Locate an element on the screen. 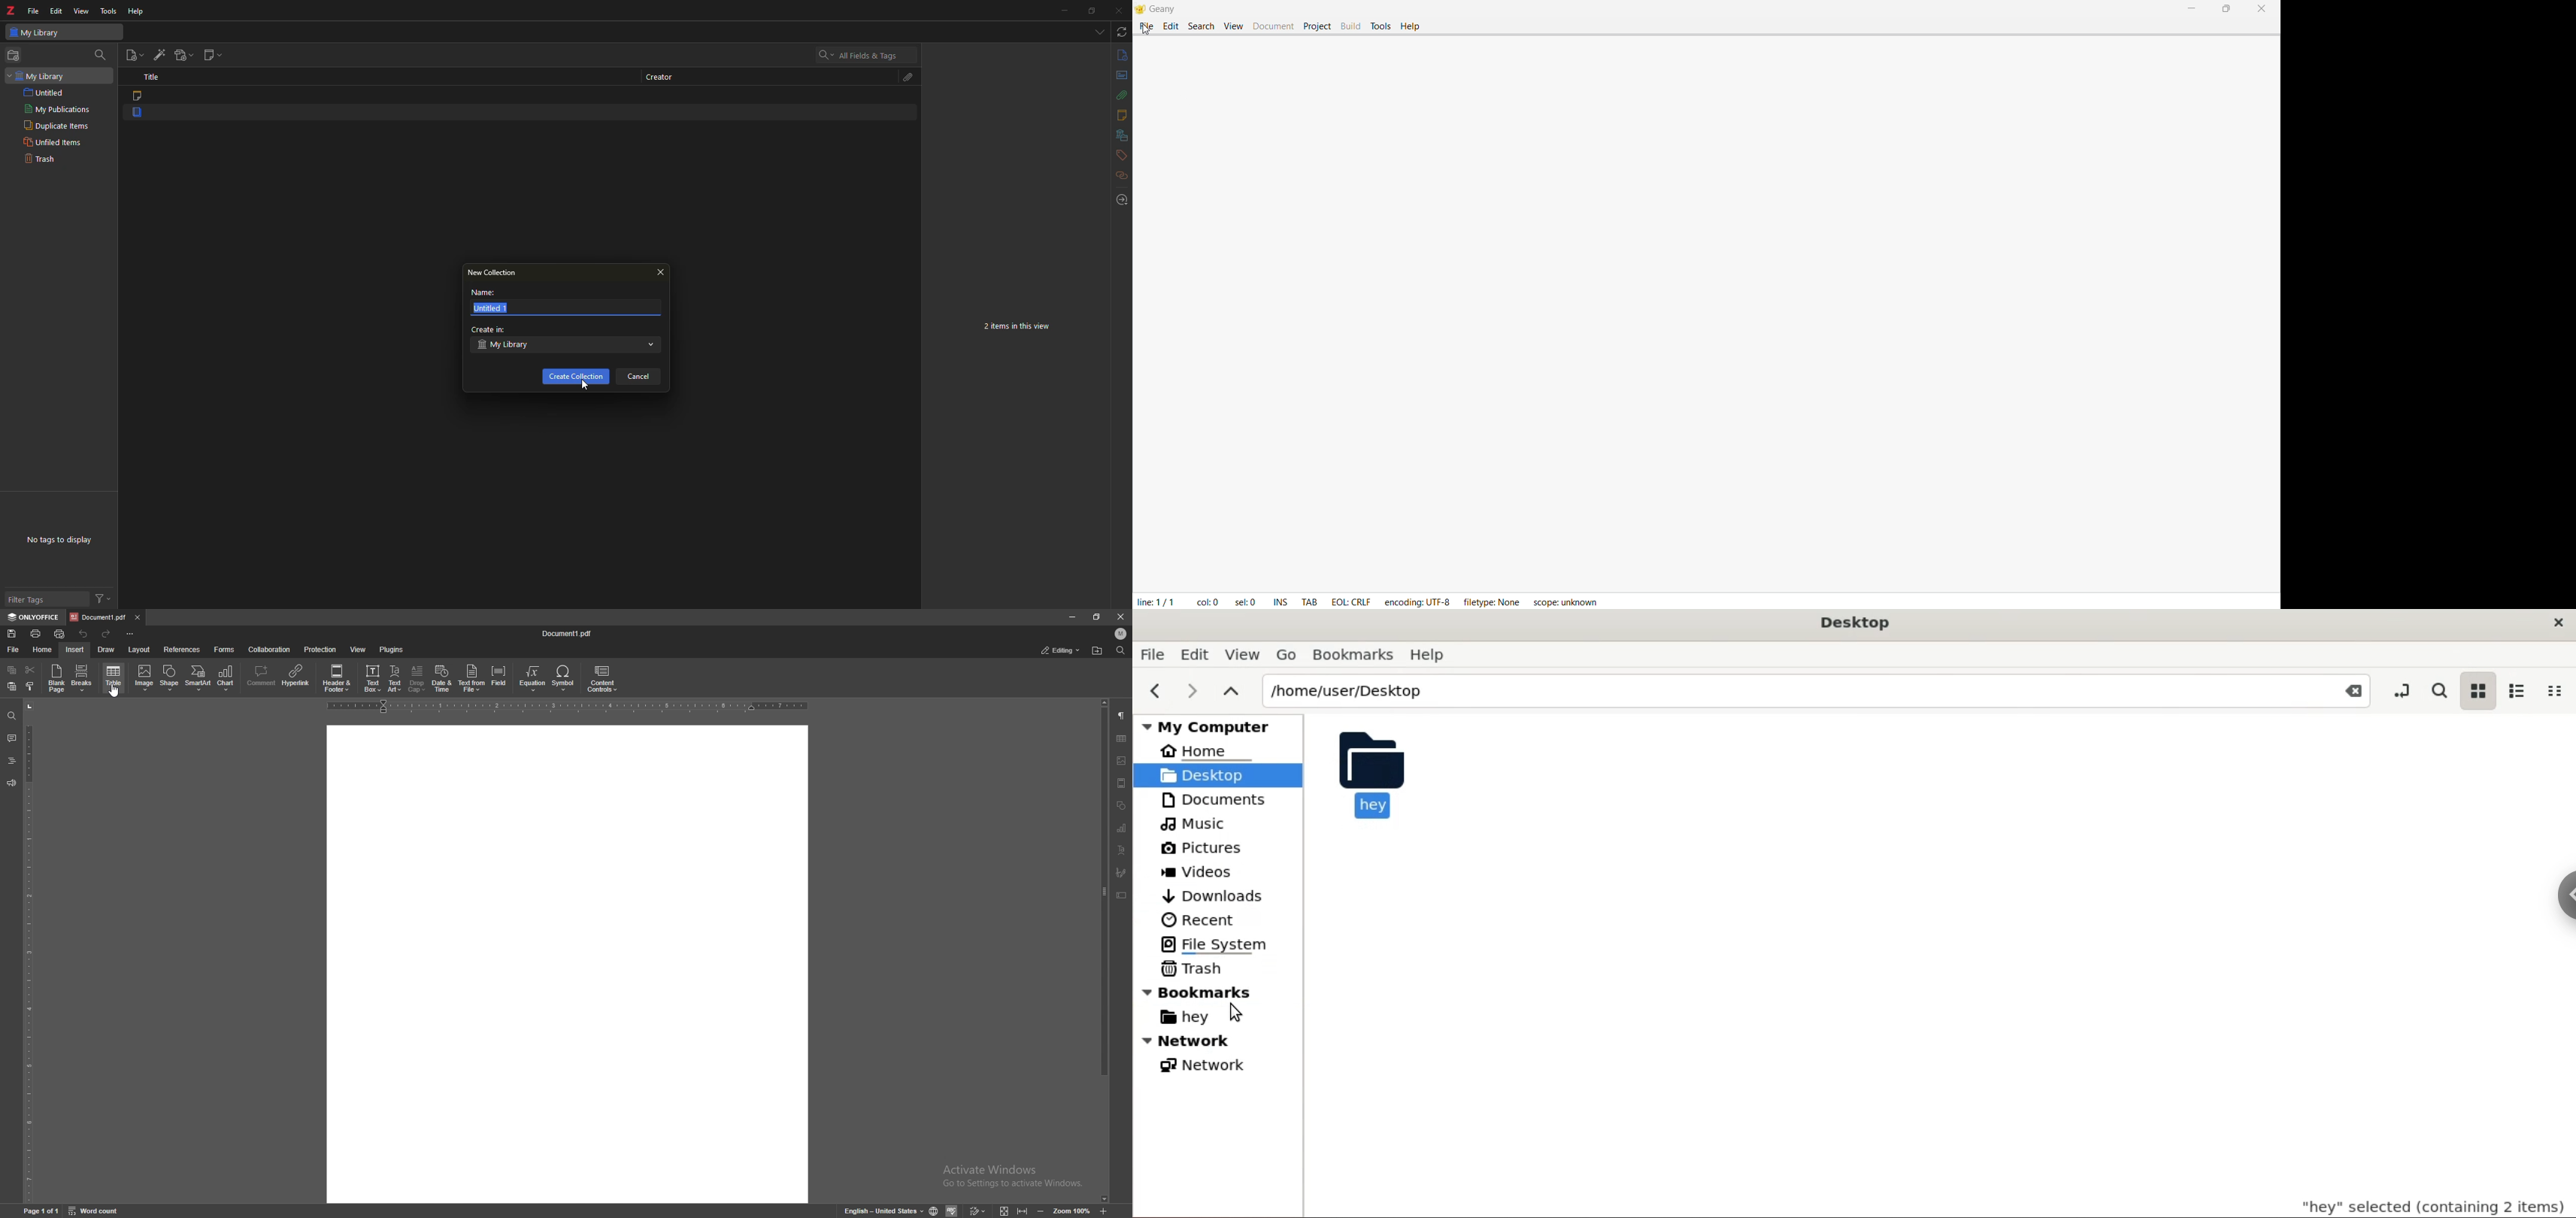 This screenshot has height=1232, width=2576. Go  is located at coordinates (1286, 654).